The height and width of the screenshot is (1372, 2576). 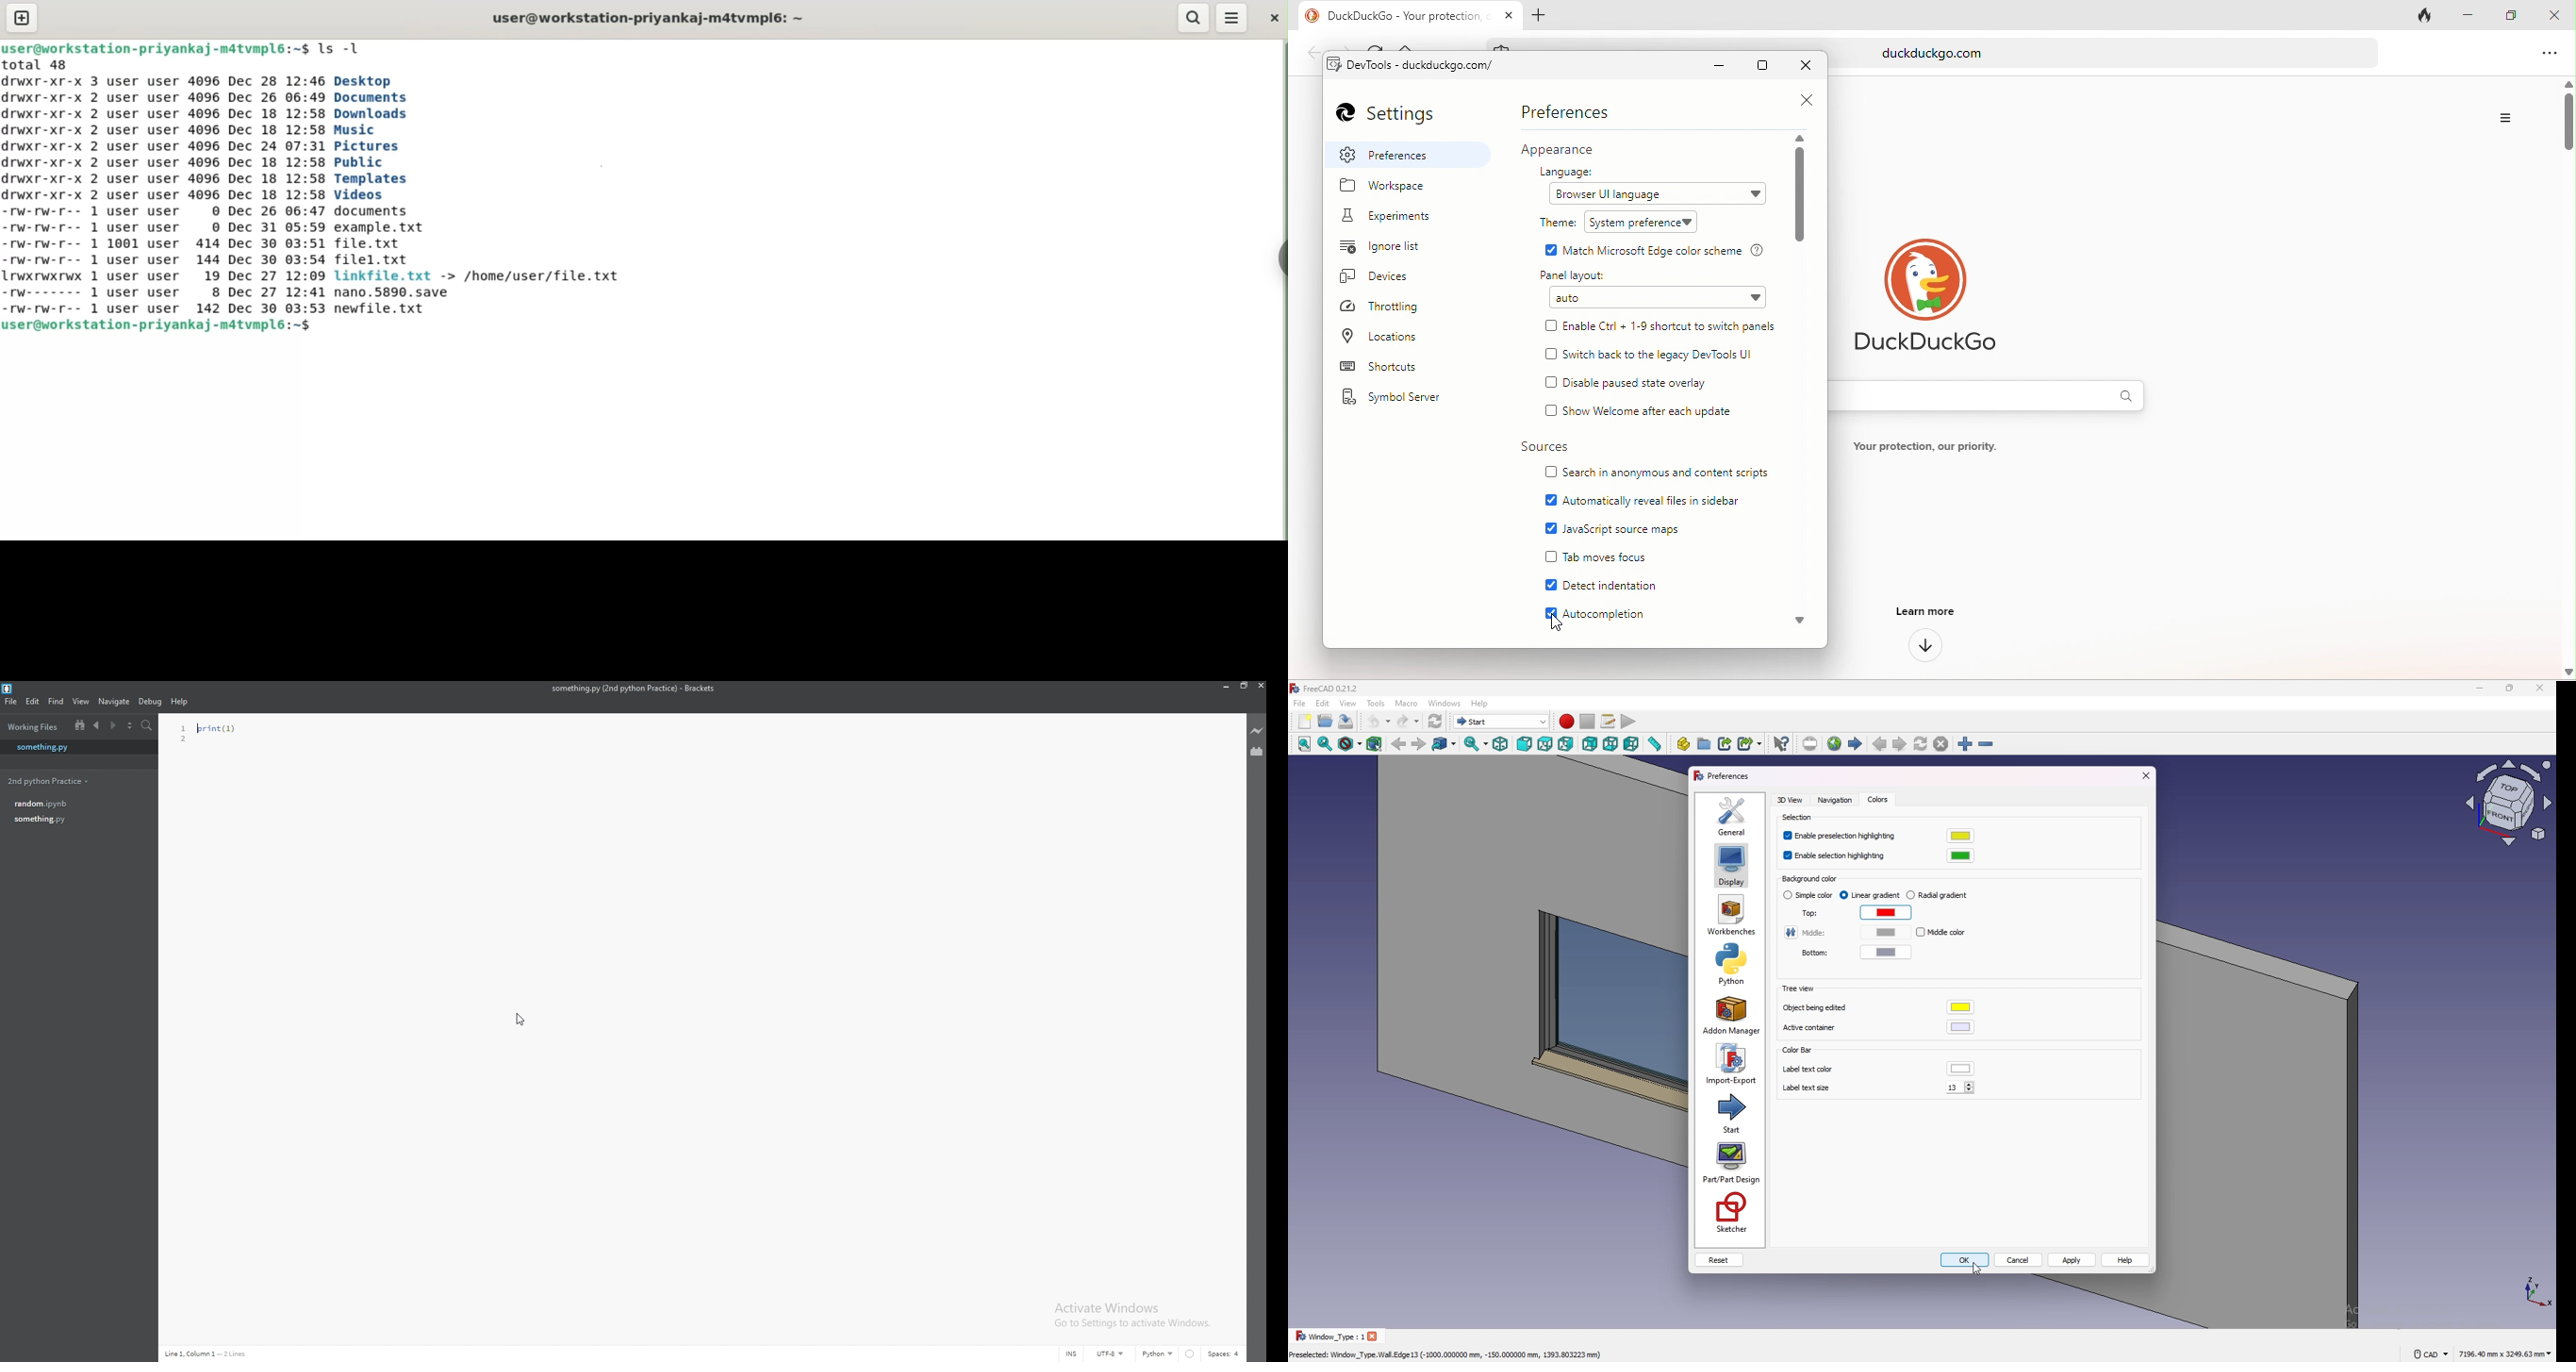 What do you see at coordinates (1610, 556) in the screenshot?
I see `tab moves focus` at bounding box center [1610, 556].